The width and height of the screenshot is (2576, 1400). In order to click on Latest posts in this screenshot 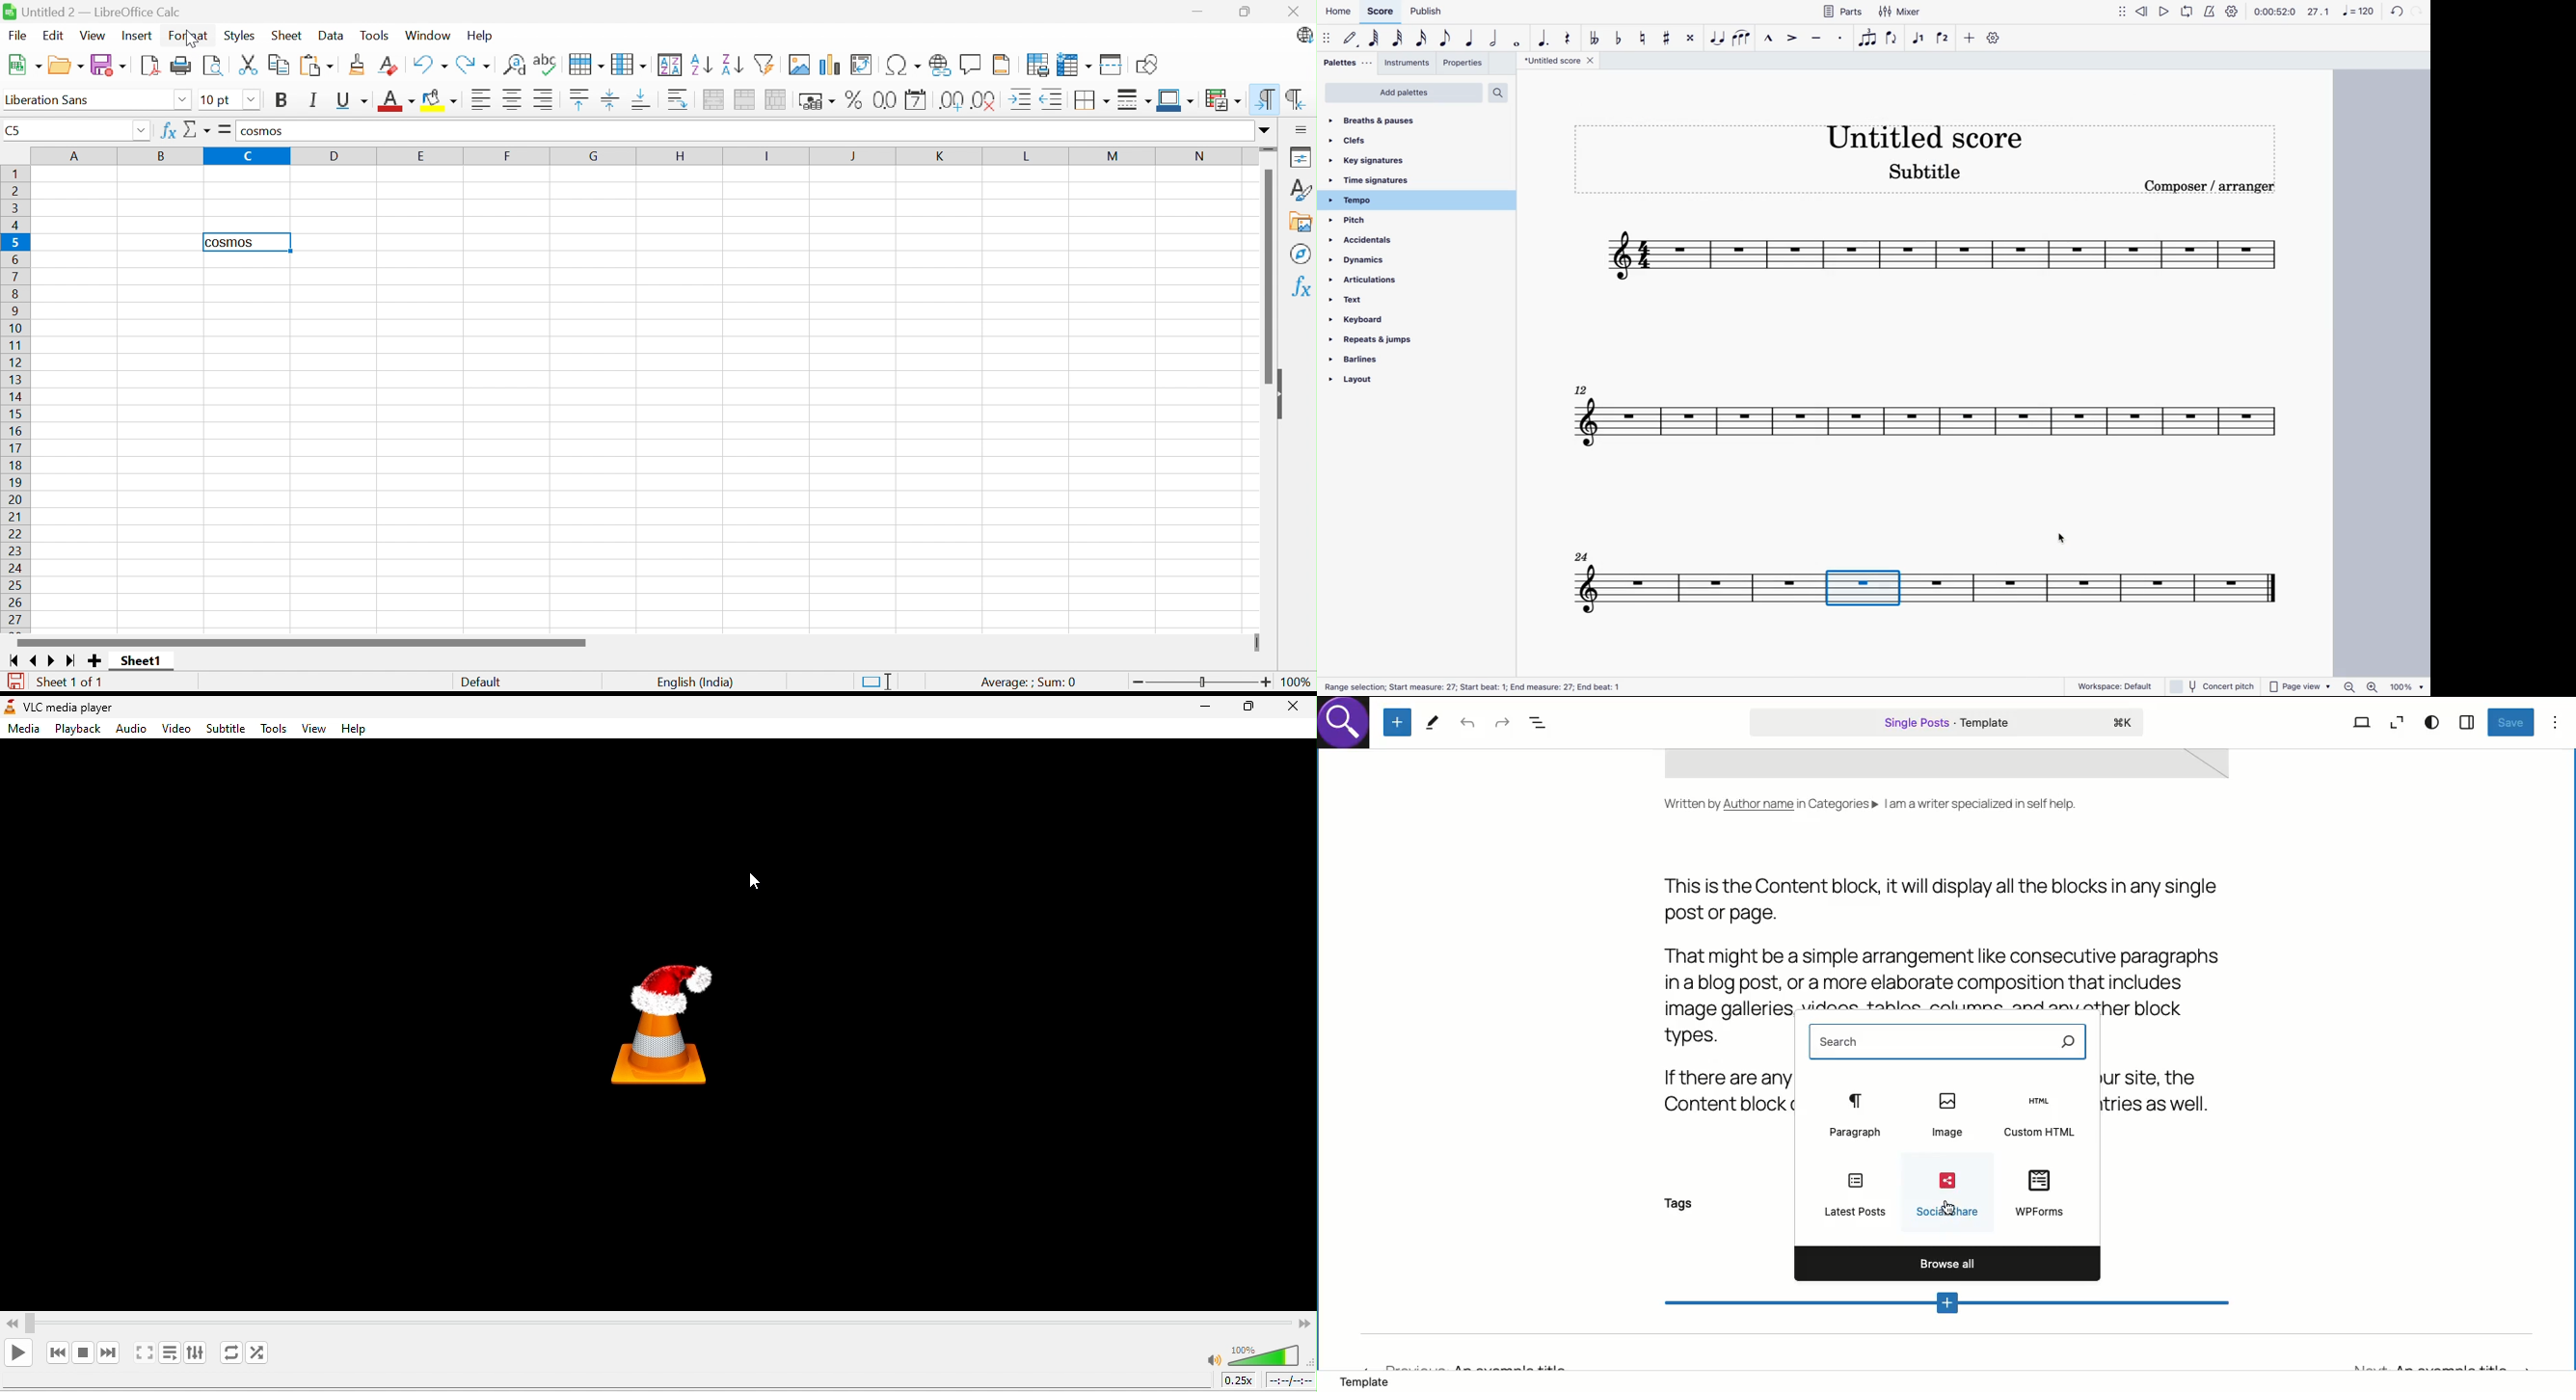, I will do `click(1856, 1194)`.